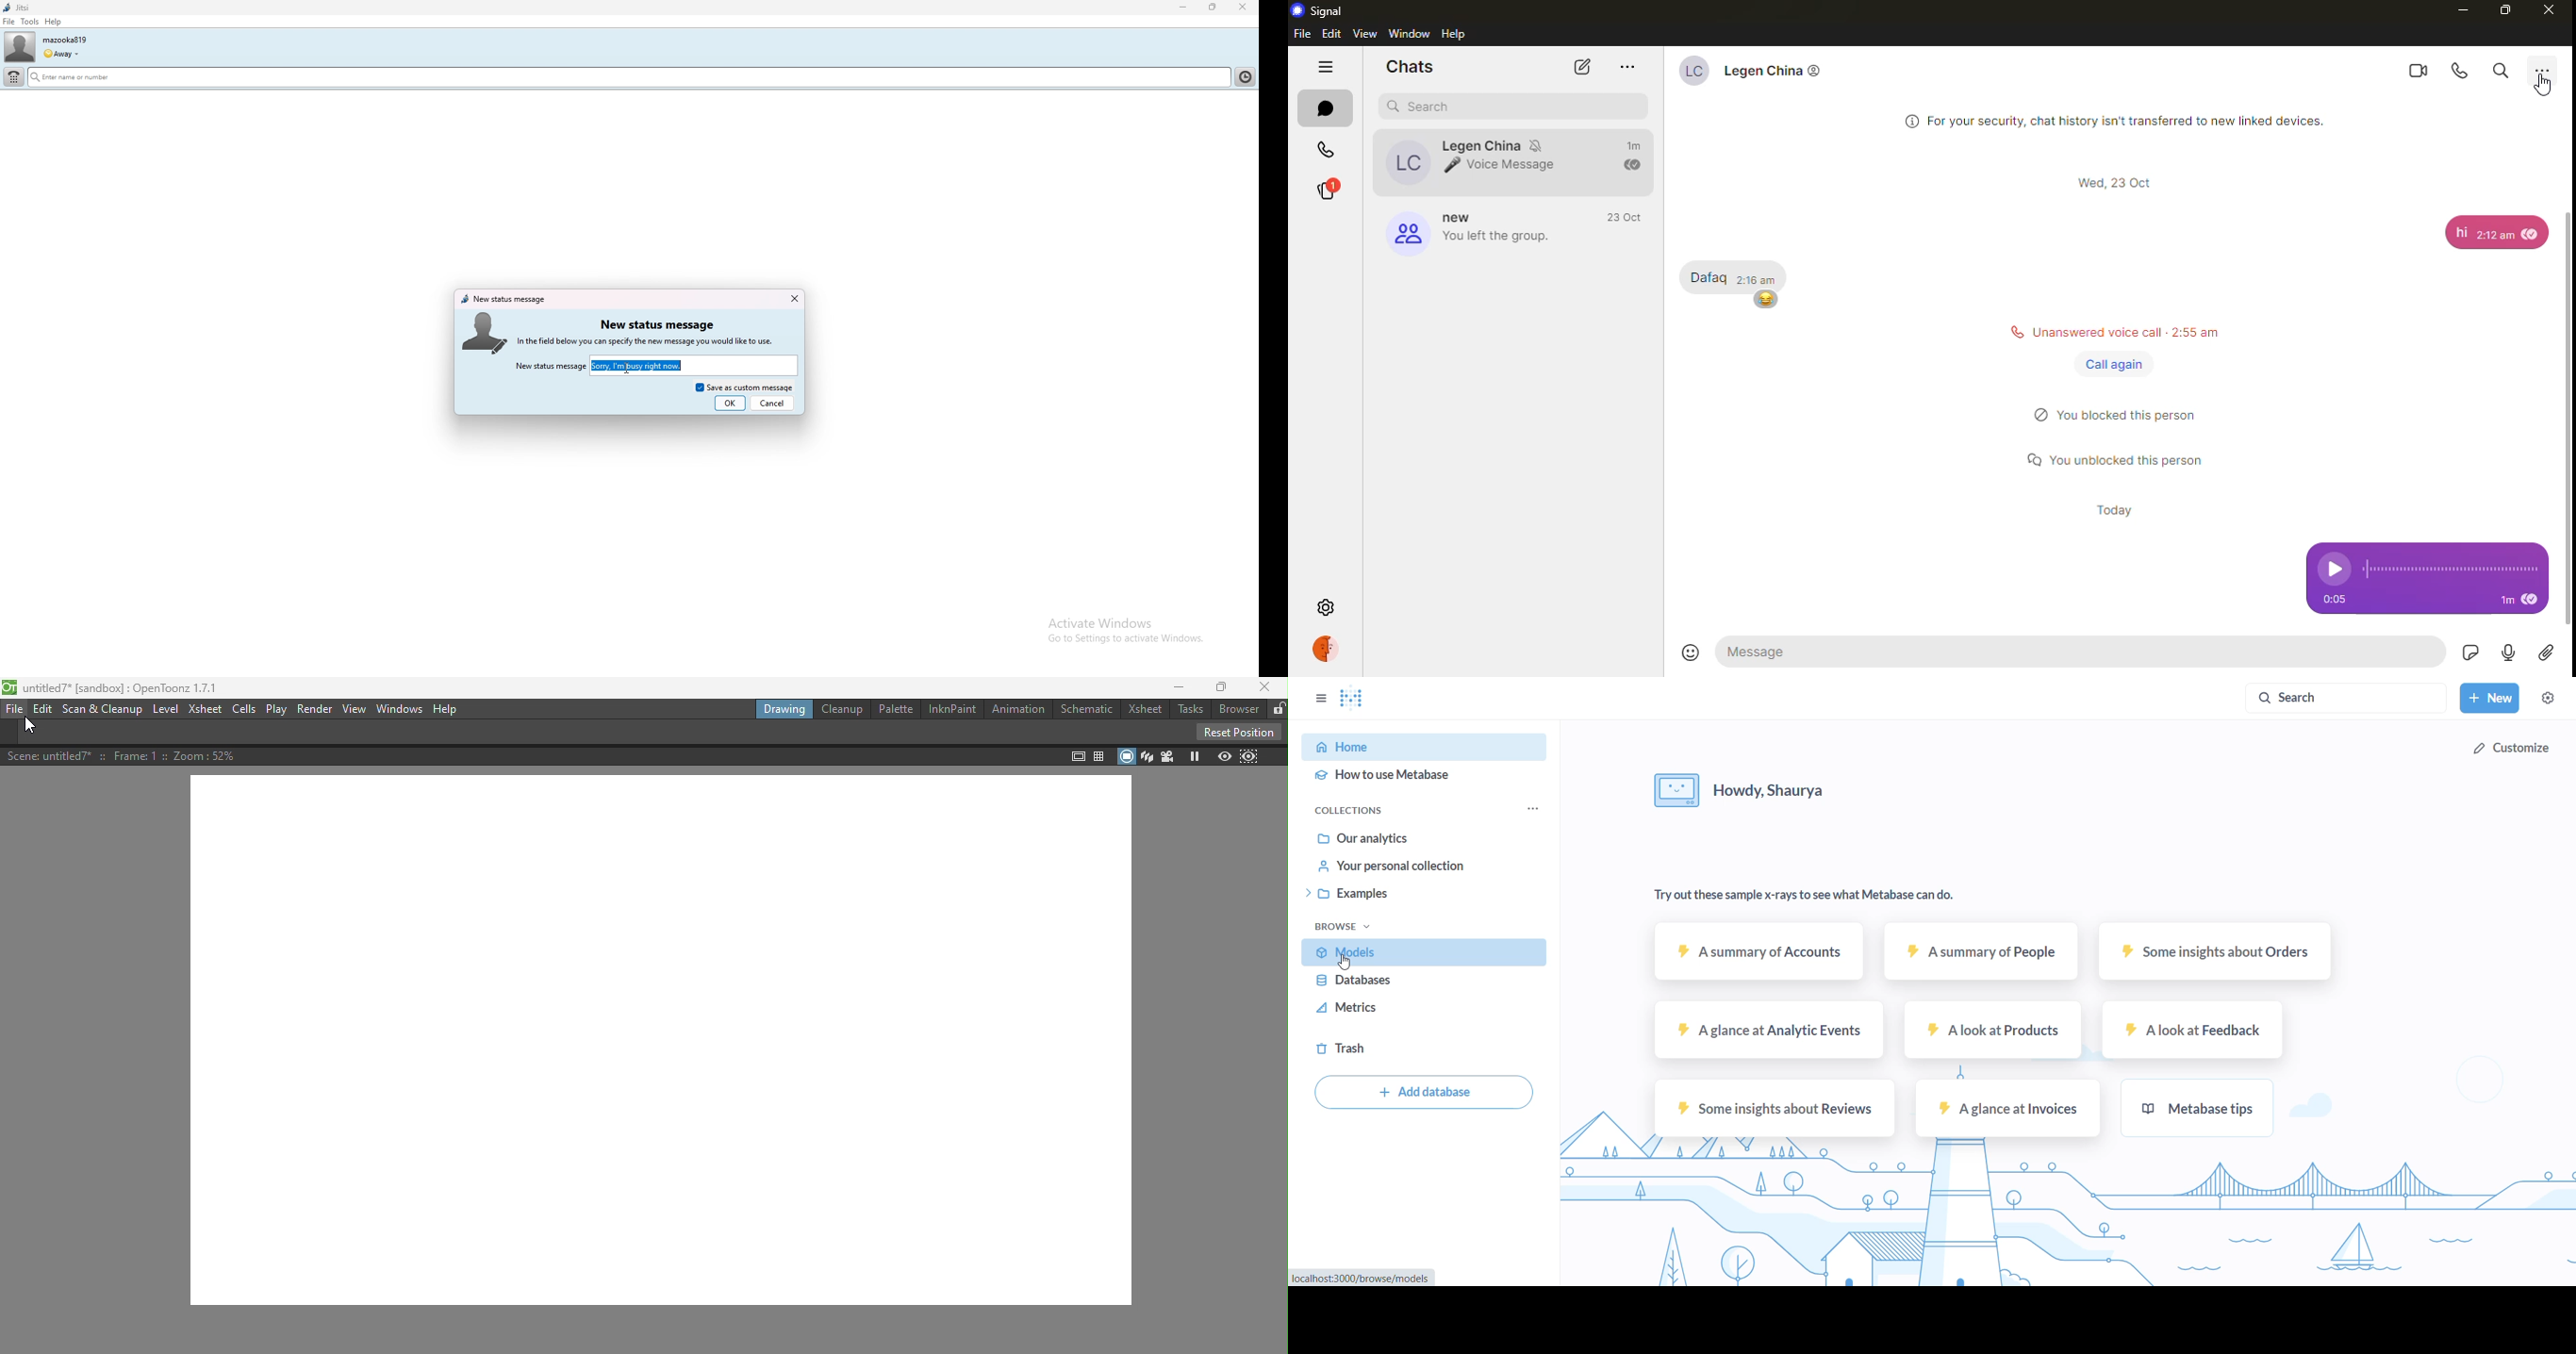  Describe the element at coordinates (1325, 606) in the screenshot. I see `settings` at that location.